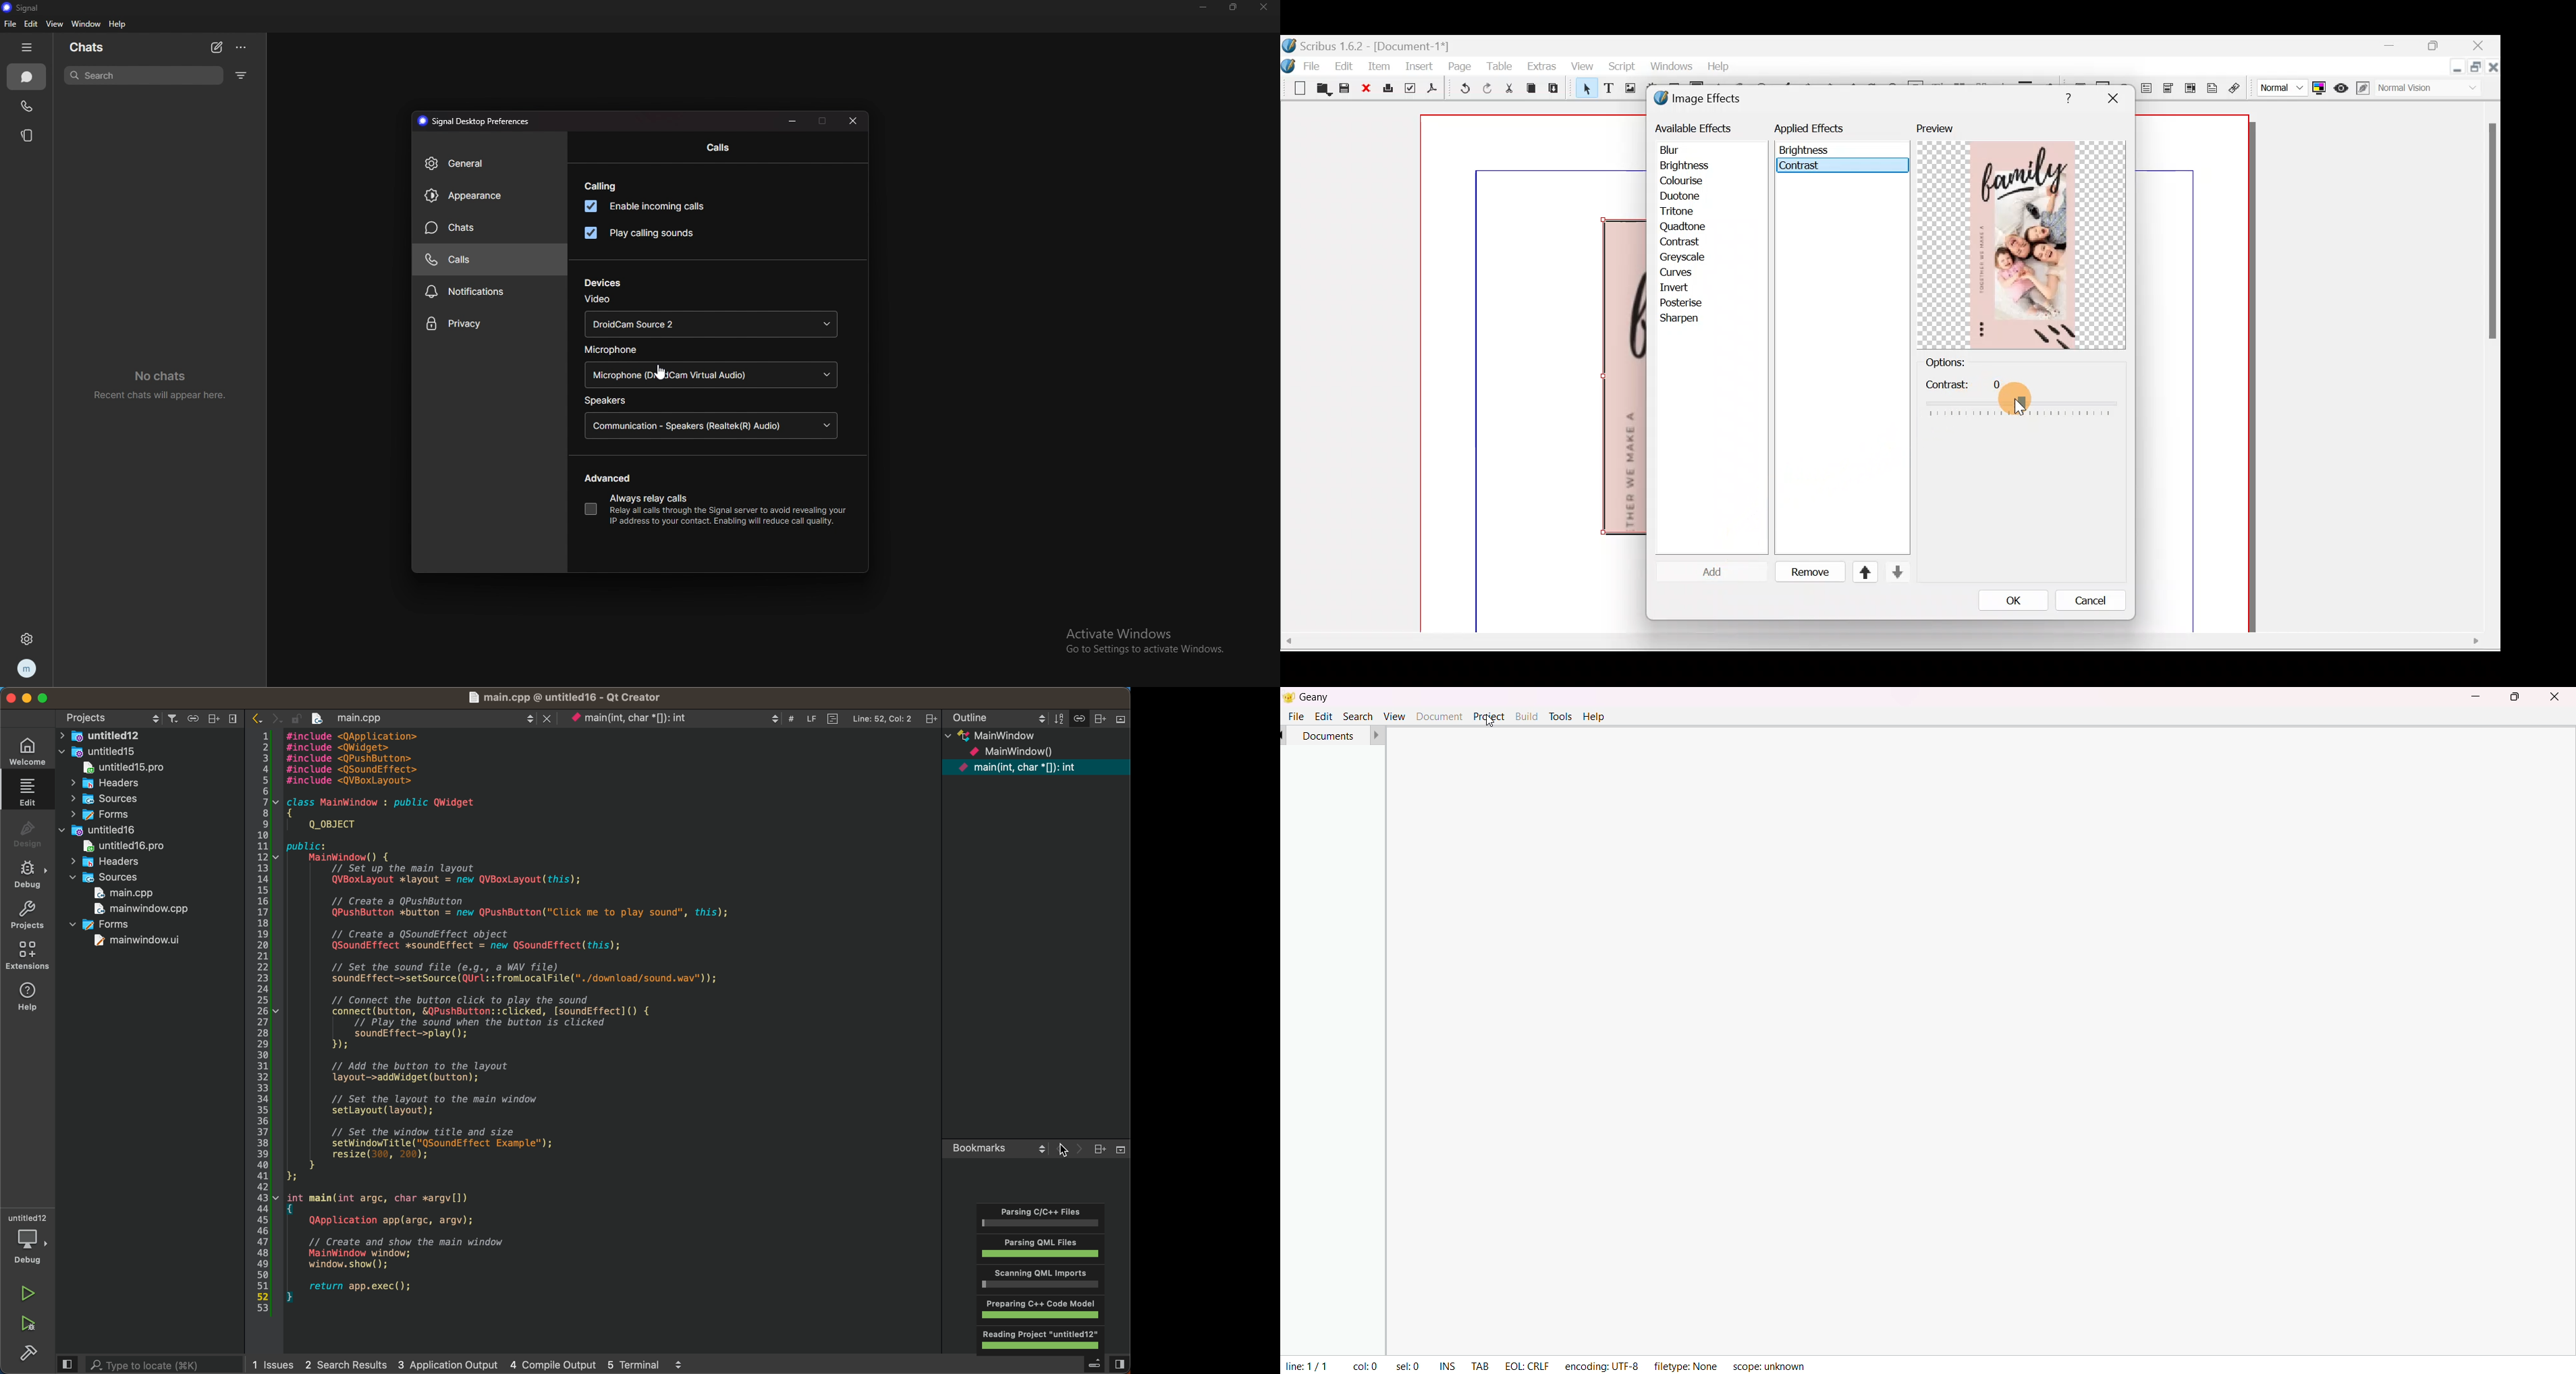 This screenshot has height=1400, width=2576. Describe the element at coordinates (2342, 85) in the screenshot. I see `Preview mode` at that location.